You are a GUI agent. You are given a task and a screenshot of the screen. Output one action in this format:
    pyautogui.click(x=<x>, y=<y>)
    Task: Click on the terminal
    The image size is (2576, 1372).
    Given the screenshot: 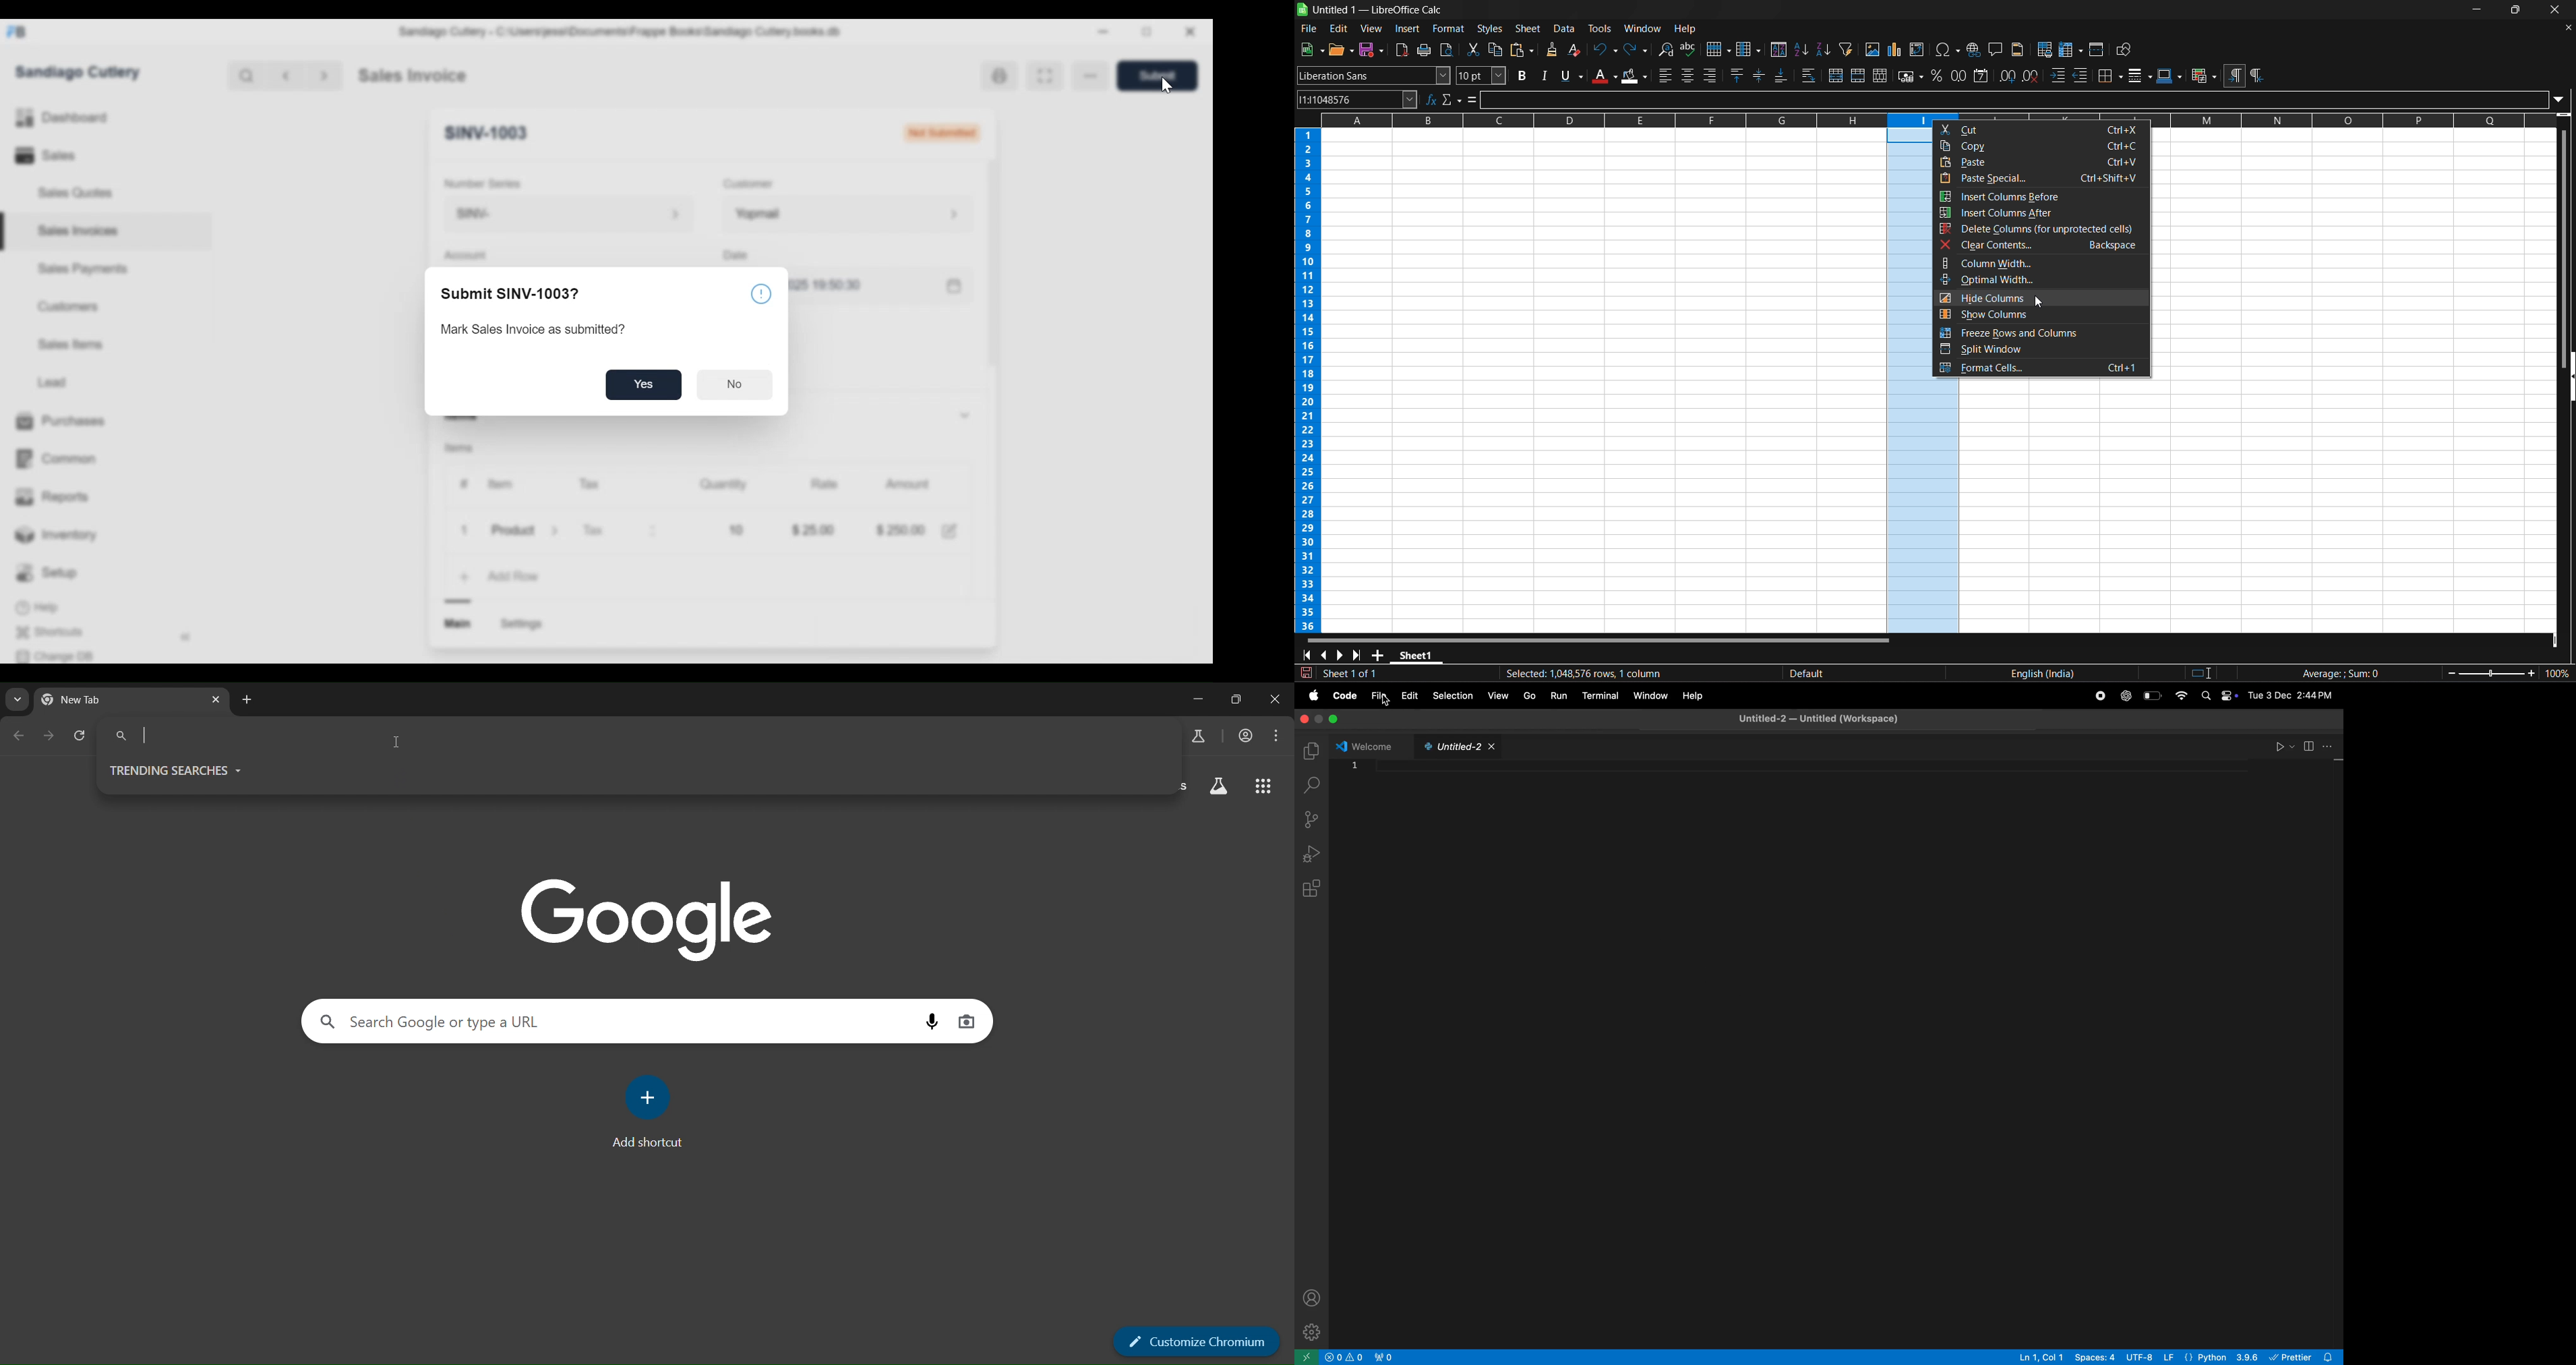 What is the action you would take?
    pyautogui.click(x=1598, y=694)
    